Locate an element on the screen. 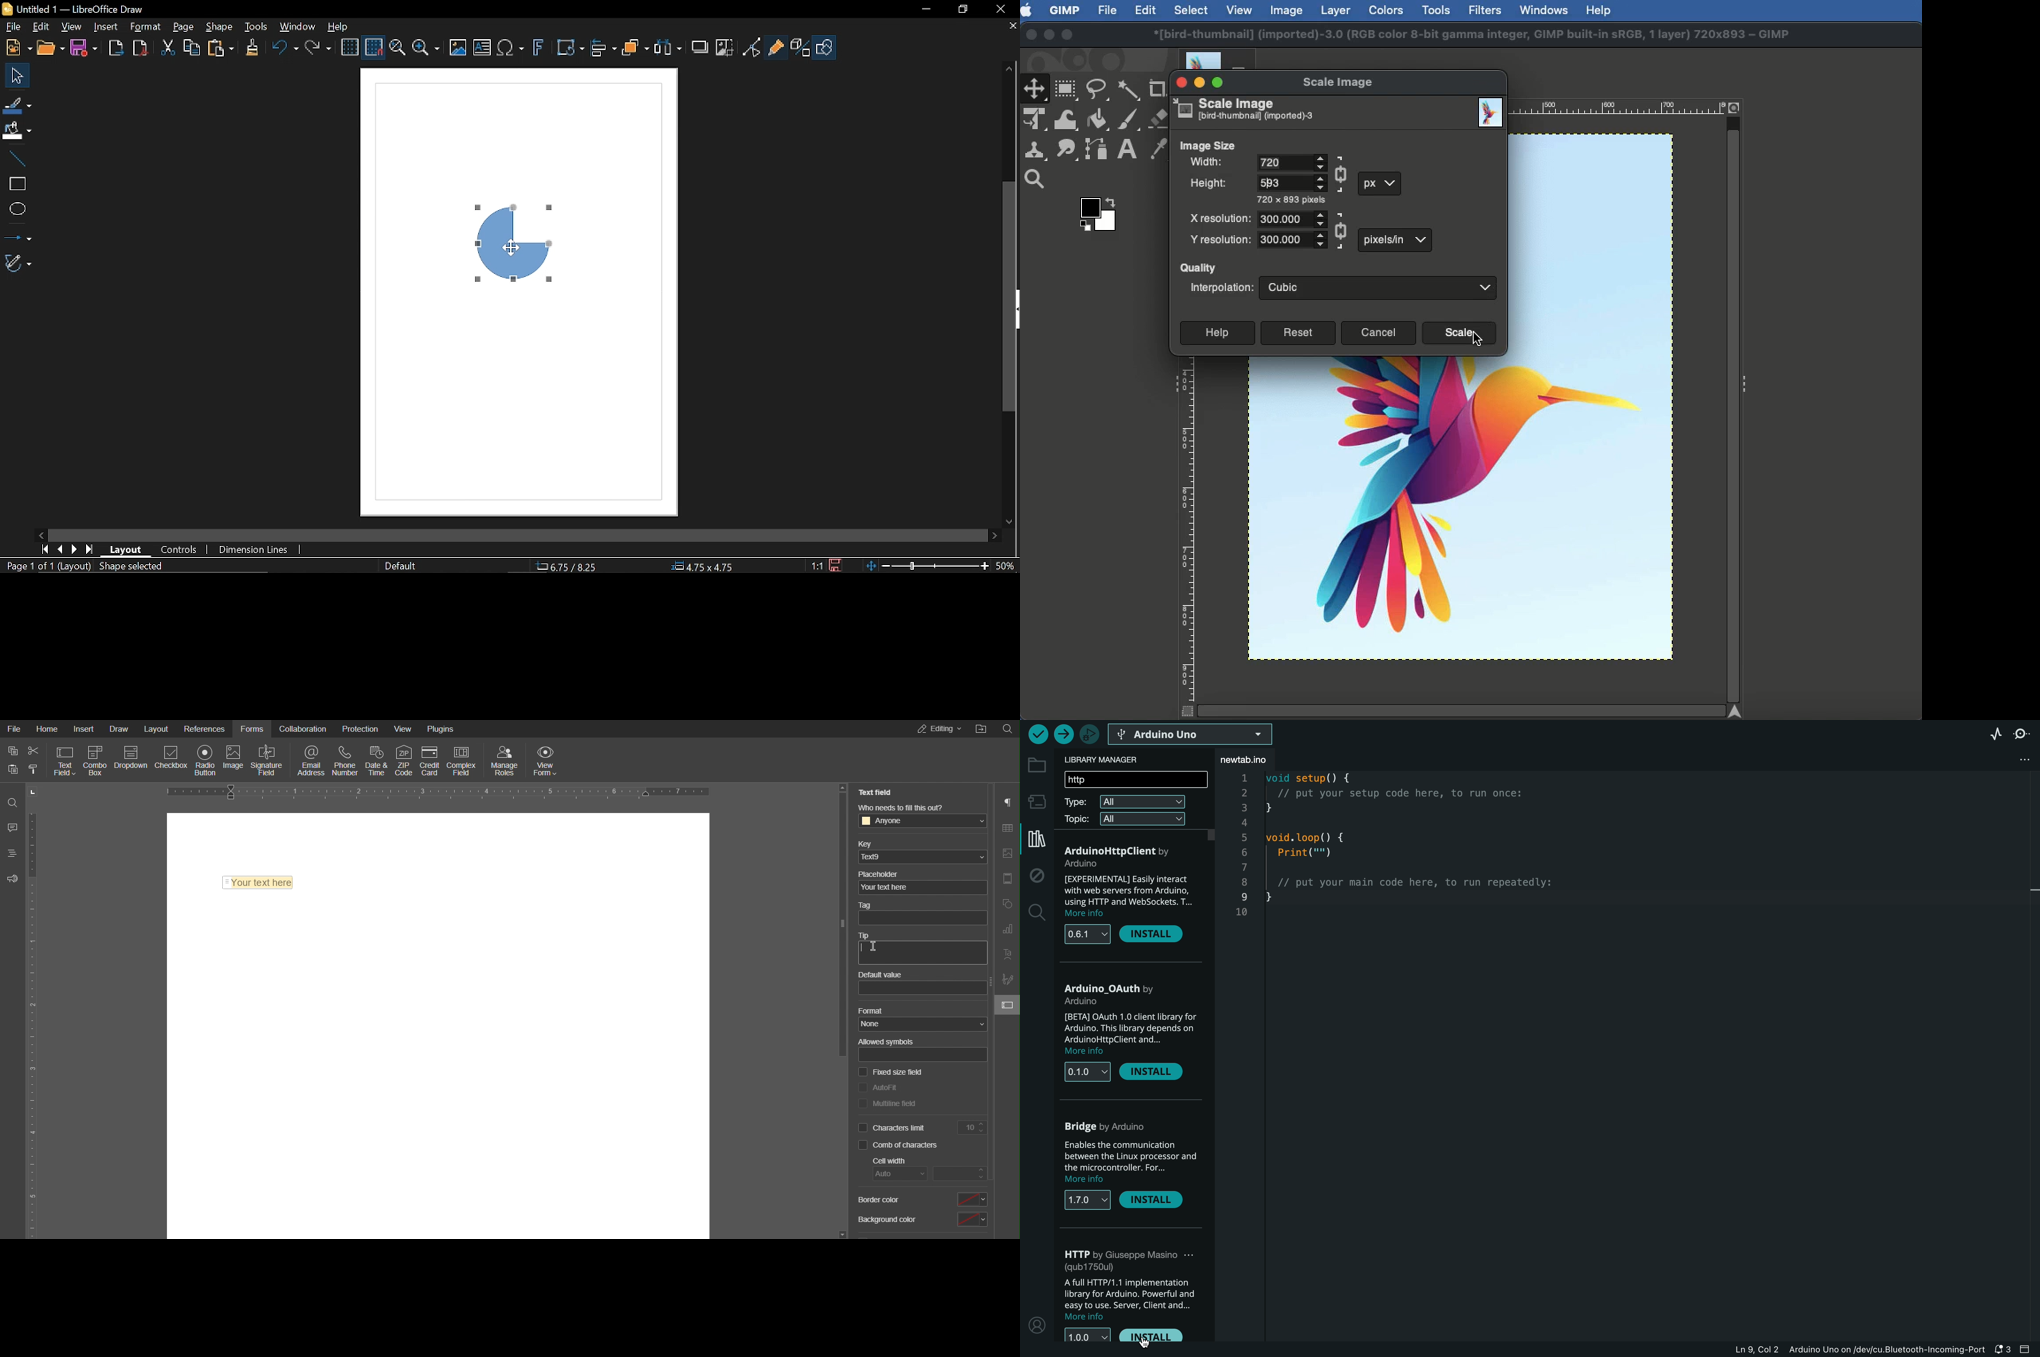 This screenshot has height=1372, width=2044. Freeform selector is located at coordinates (1098, 89).